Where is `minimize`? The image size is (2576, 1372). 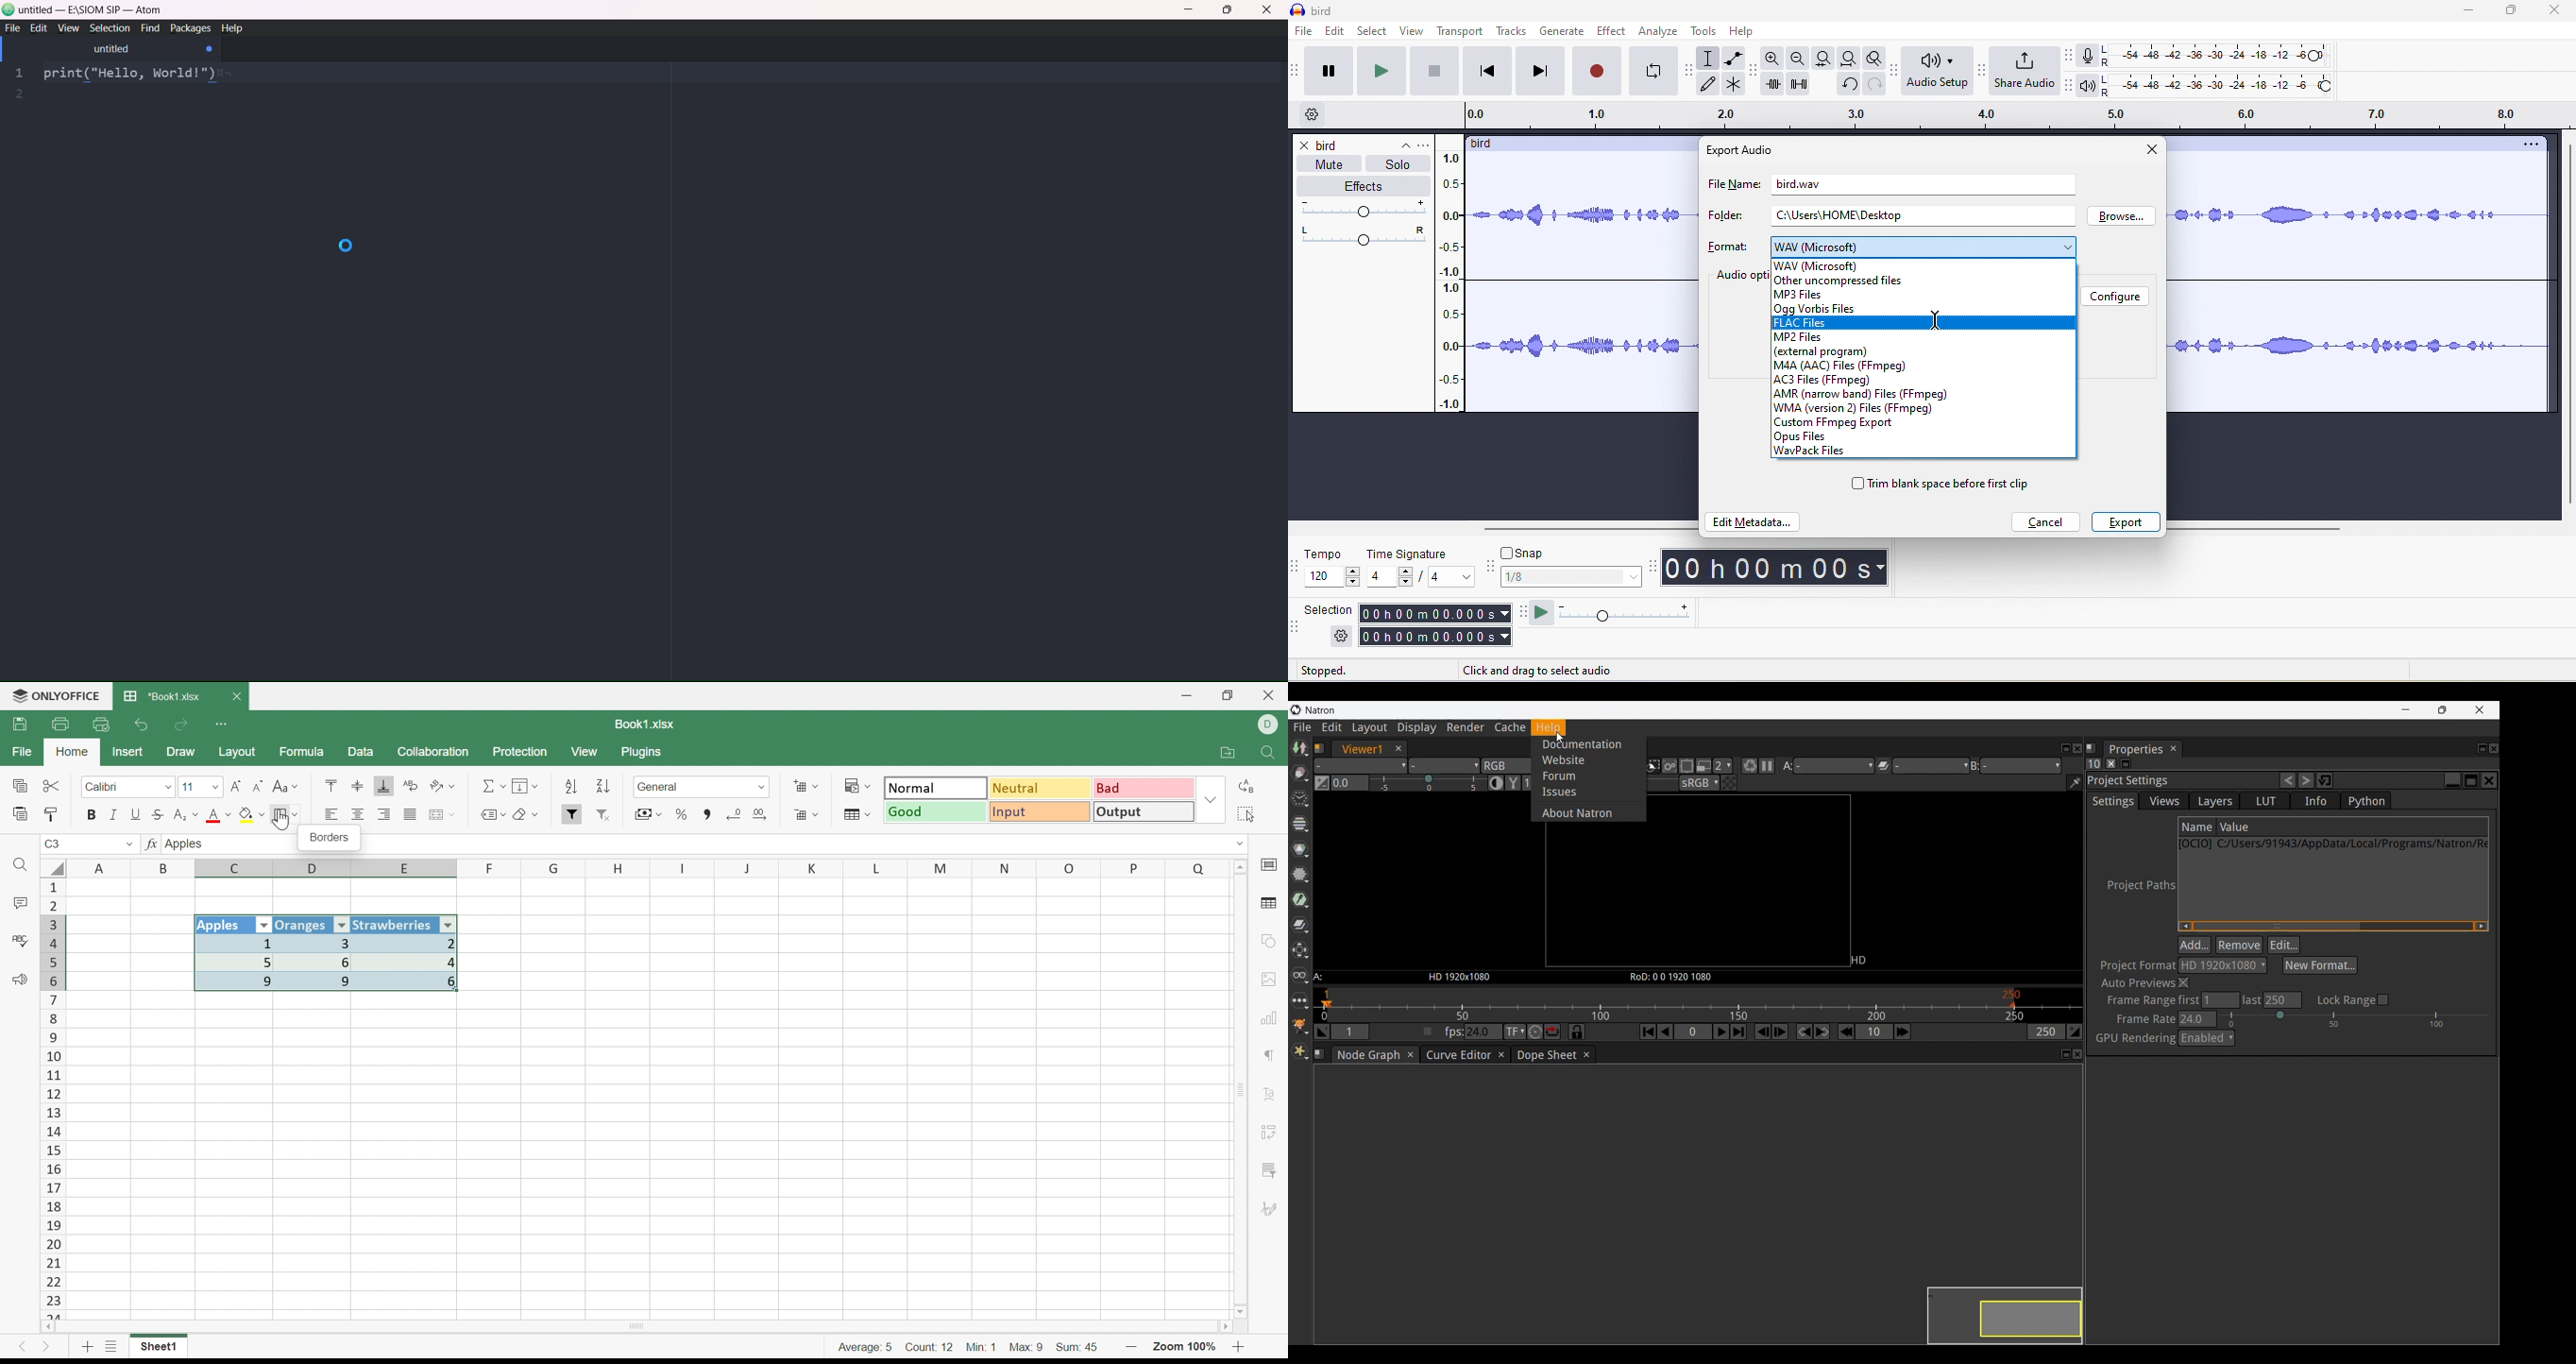 minimize is located at coordinates (1186, 8).